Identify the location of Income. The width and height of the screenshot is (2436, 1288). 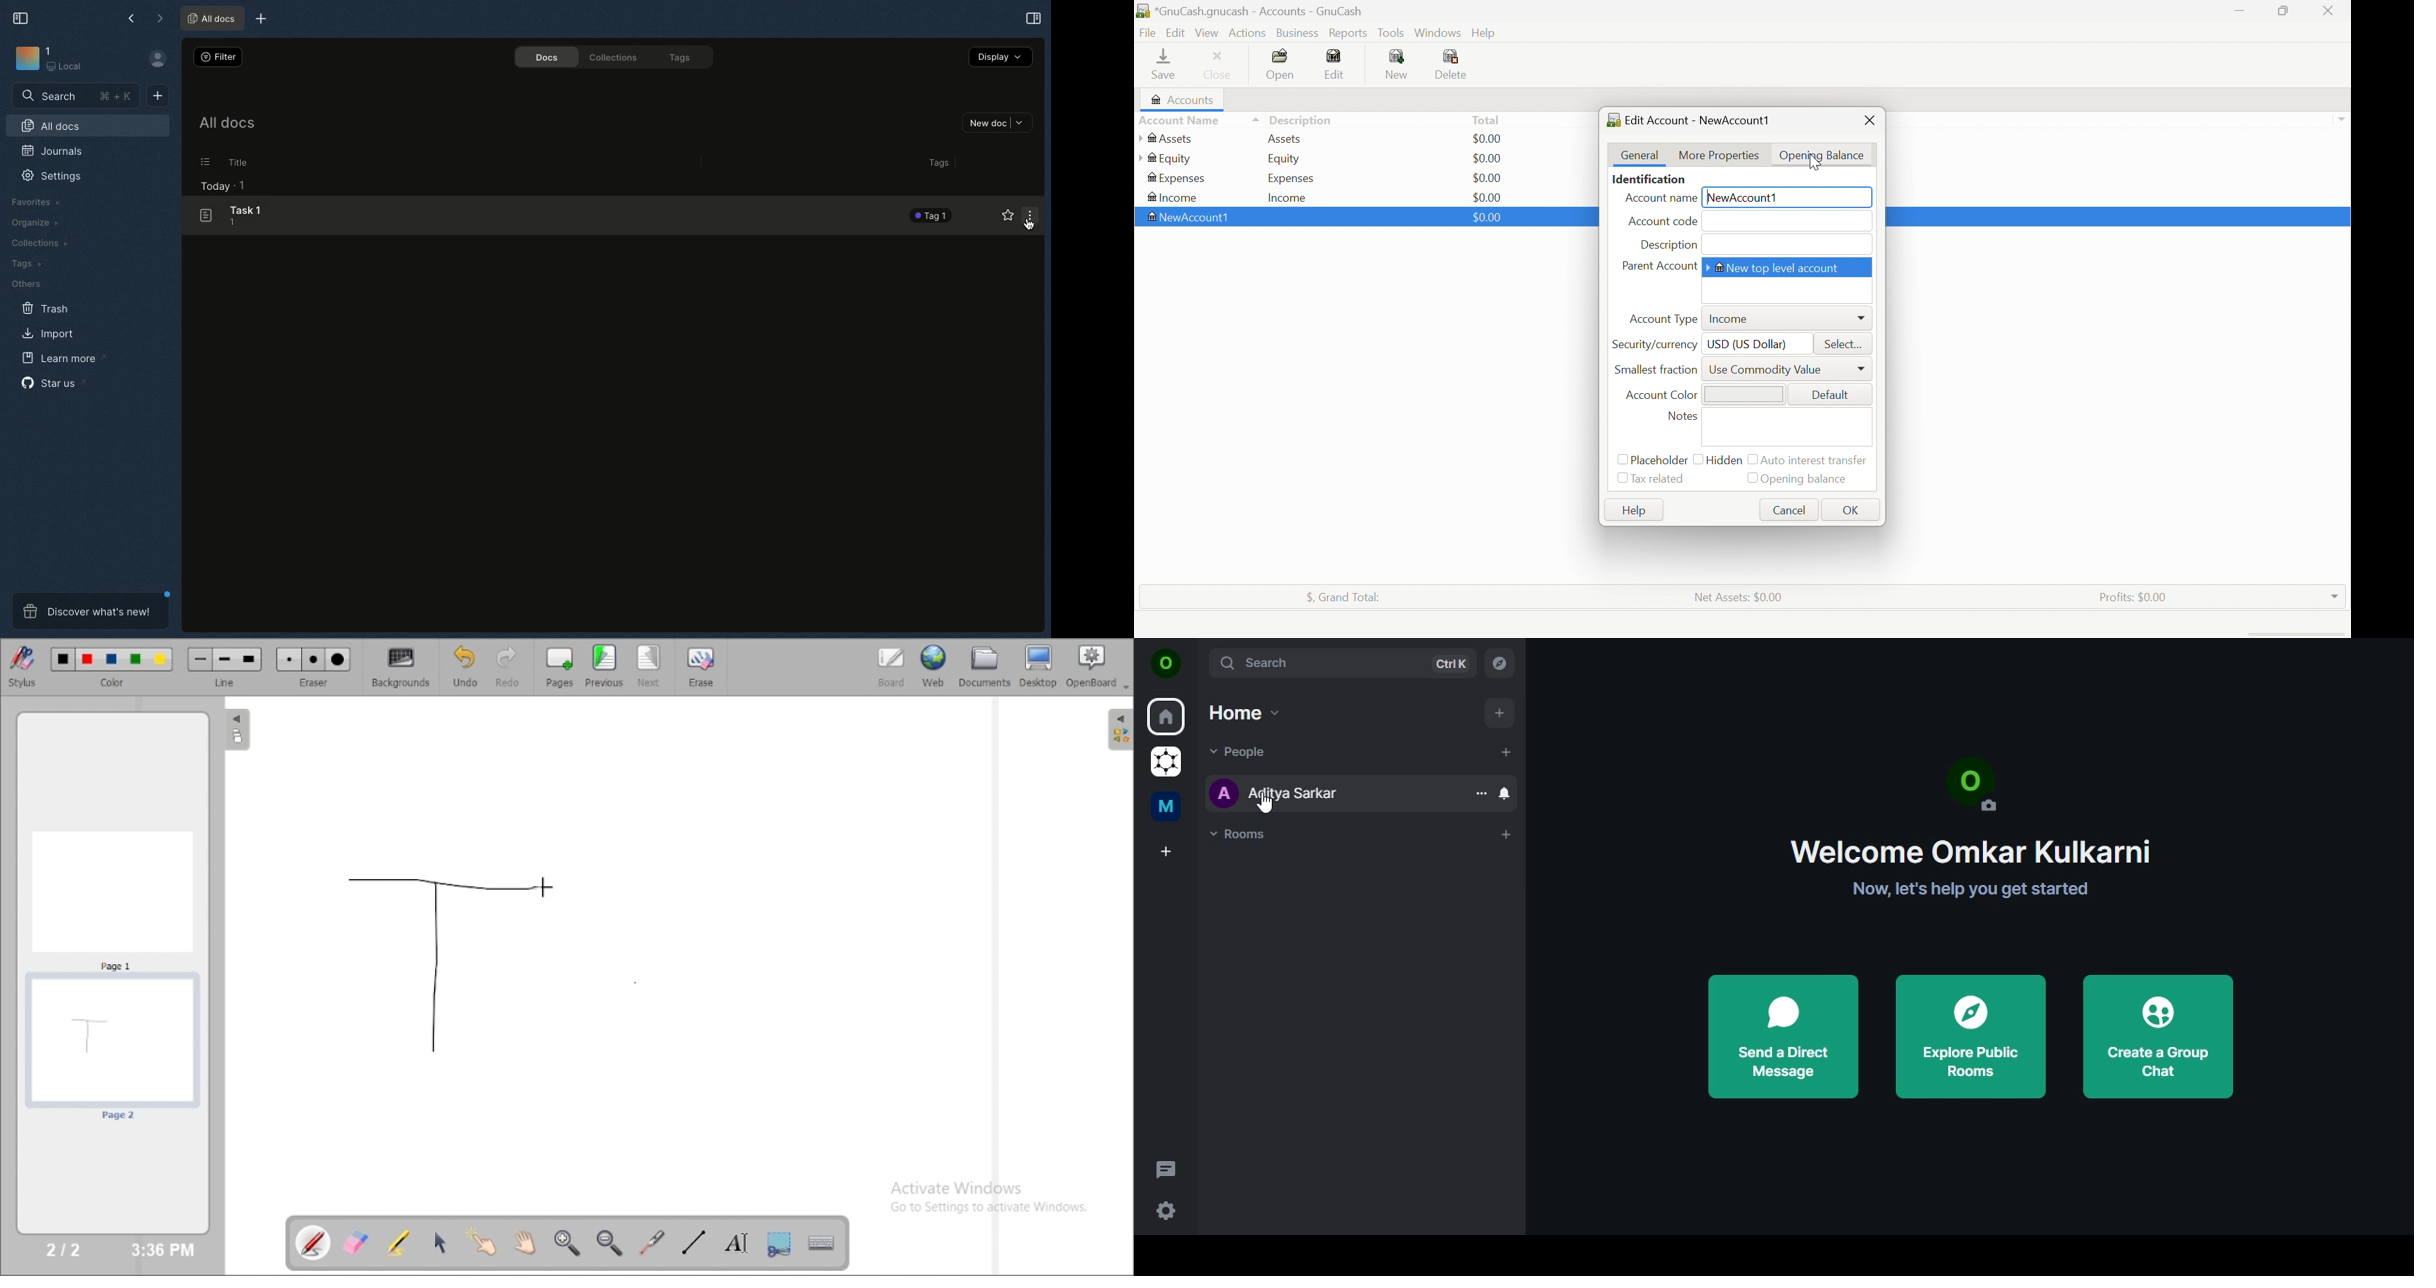
(1292, 197).